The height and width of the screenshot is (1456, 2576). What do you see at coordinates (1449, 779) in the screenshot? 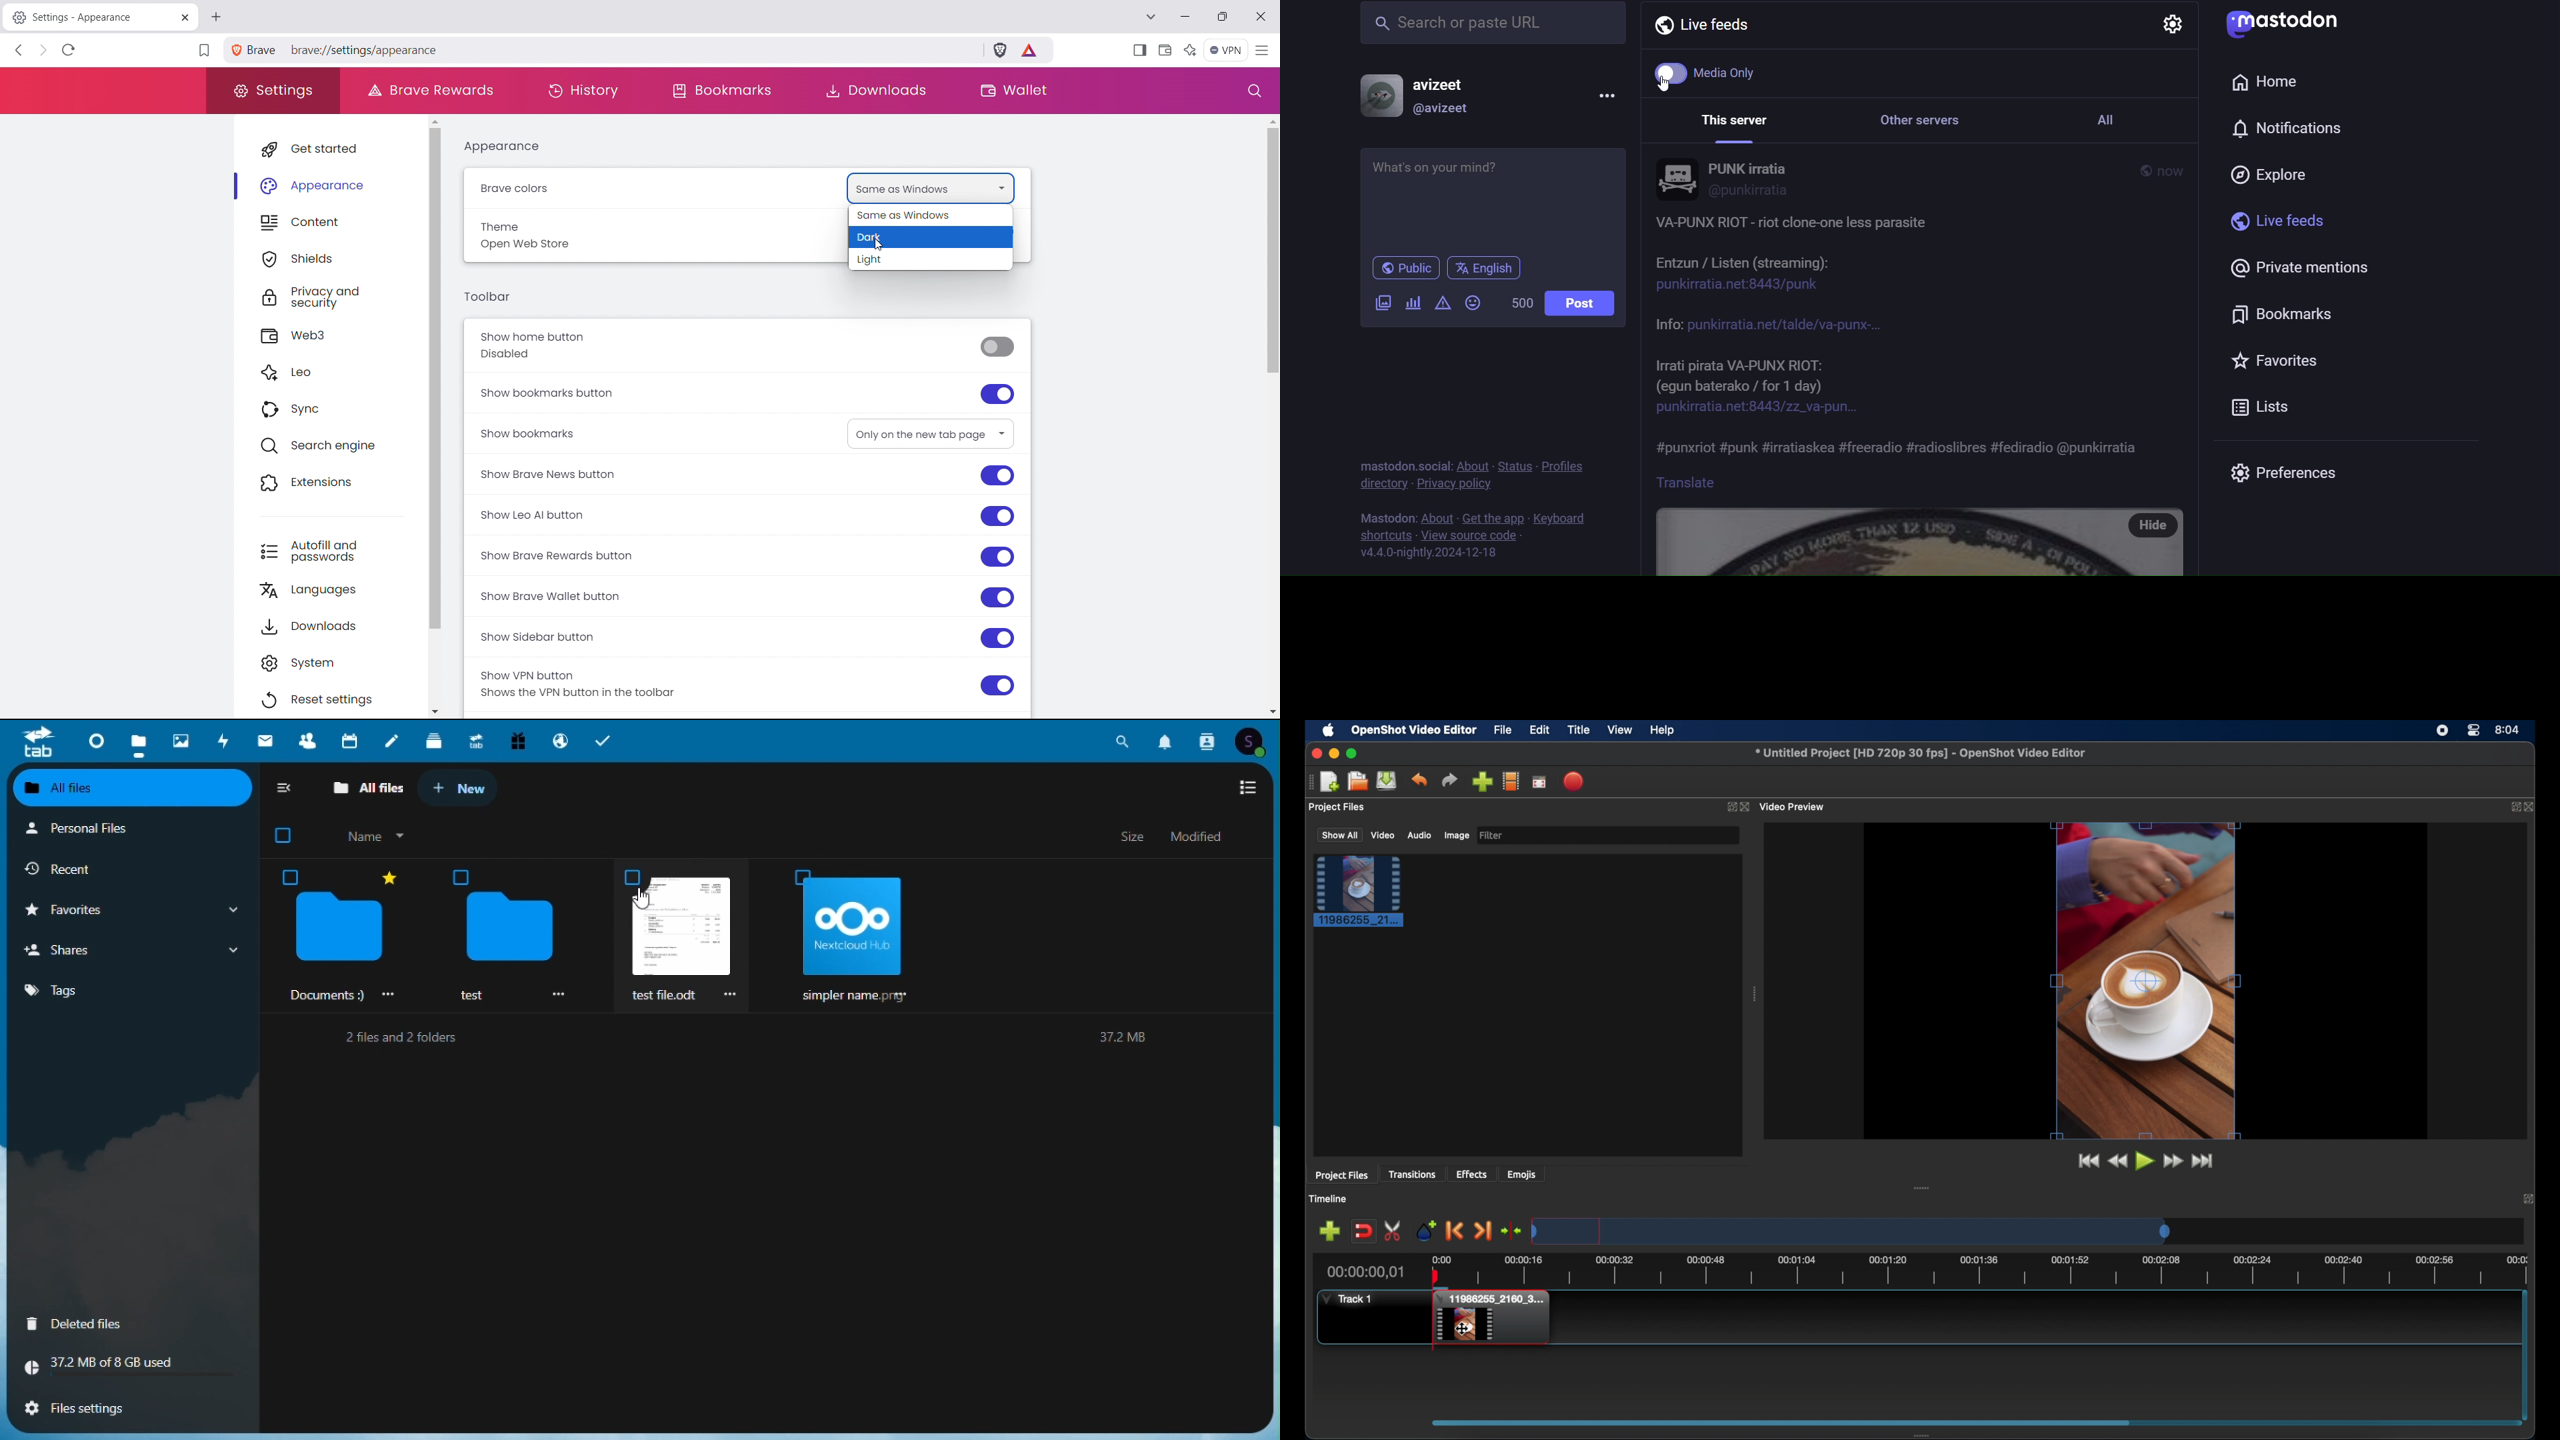
I see `redo` at bounding box center [1449, 779].